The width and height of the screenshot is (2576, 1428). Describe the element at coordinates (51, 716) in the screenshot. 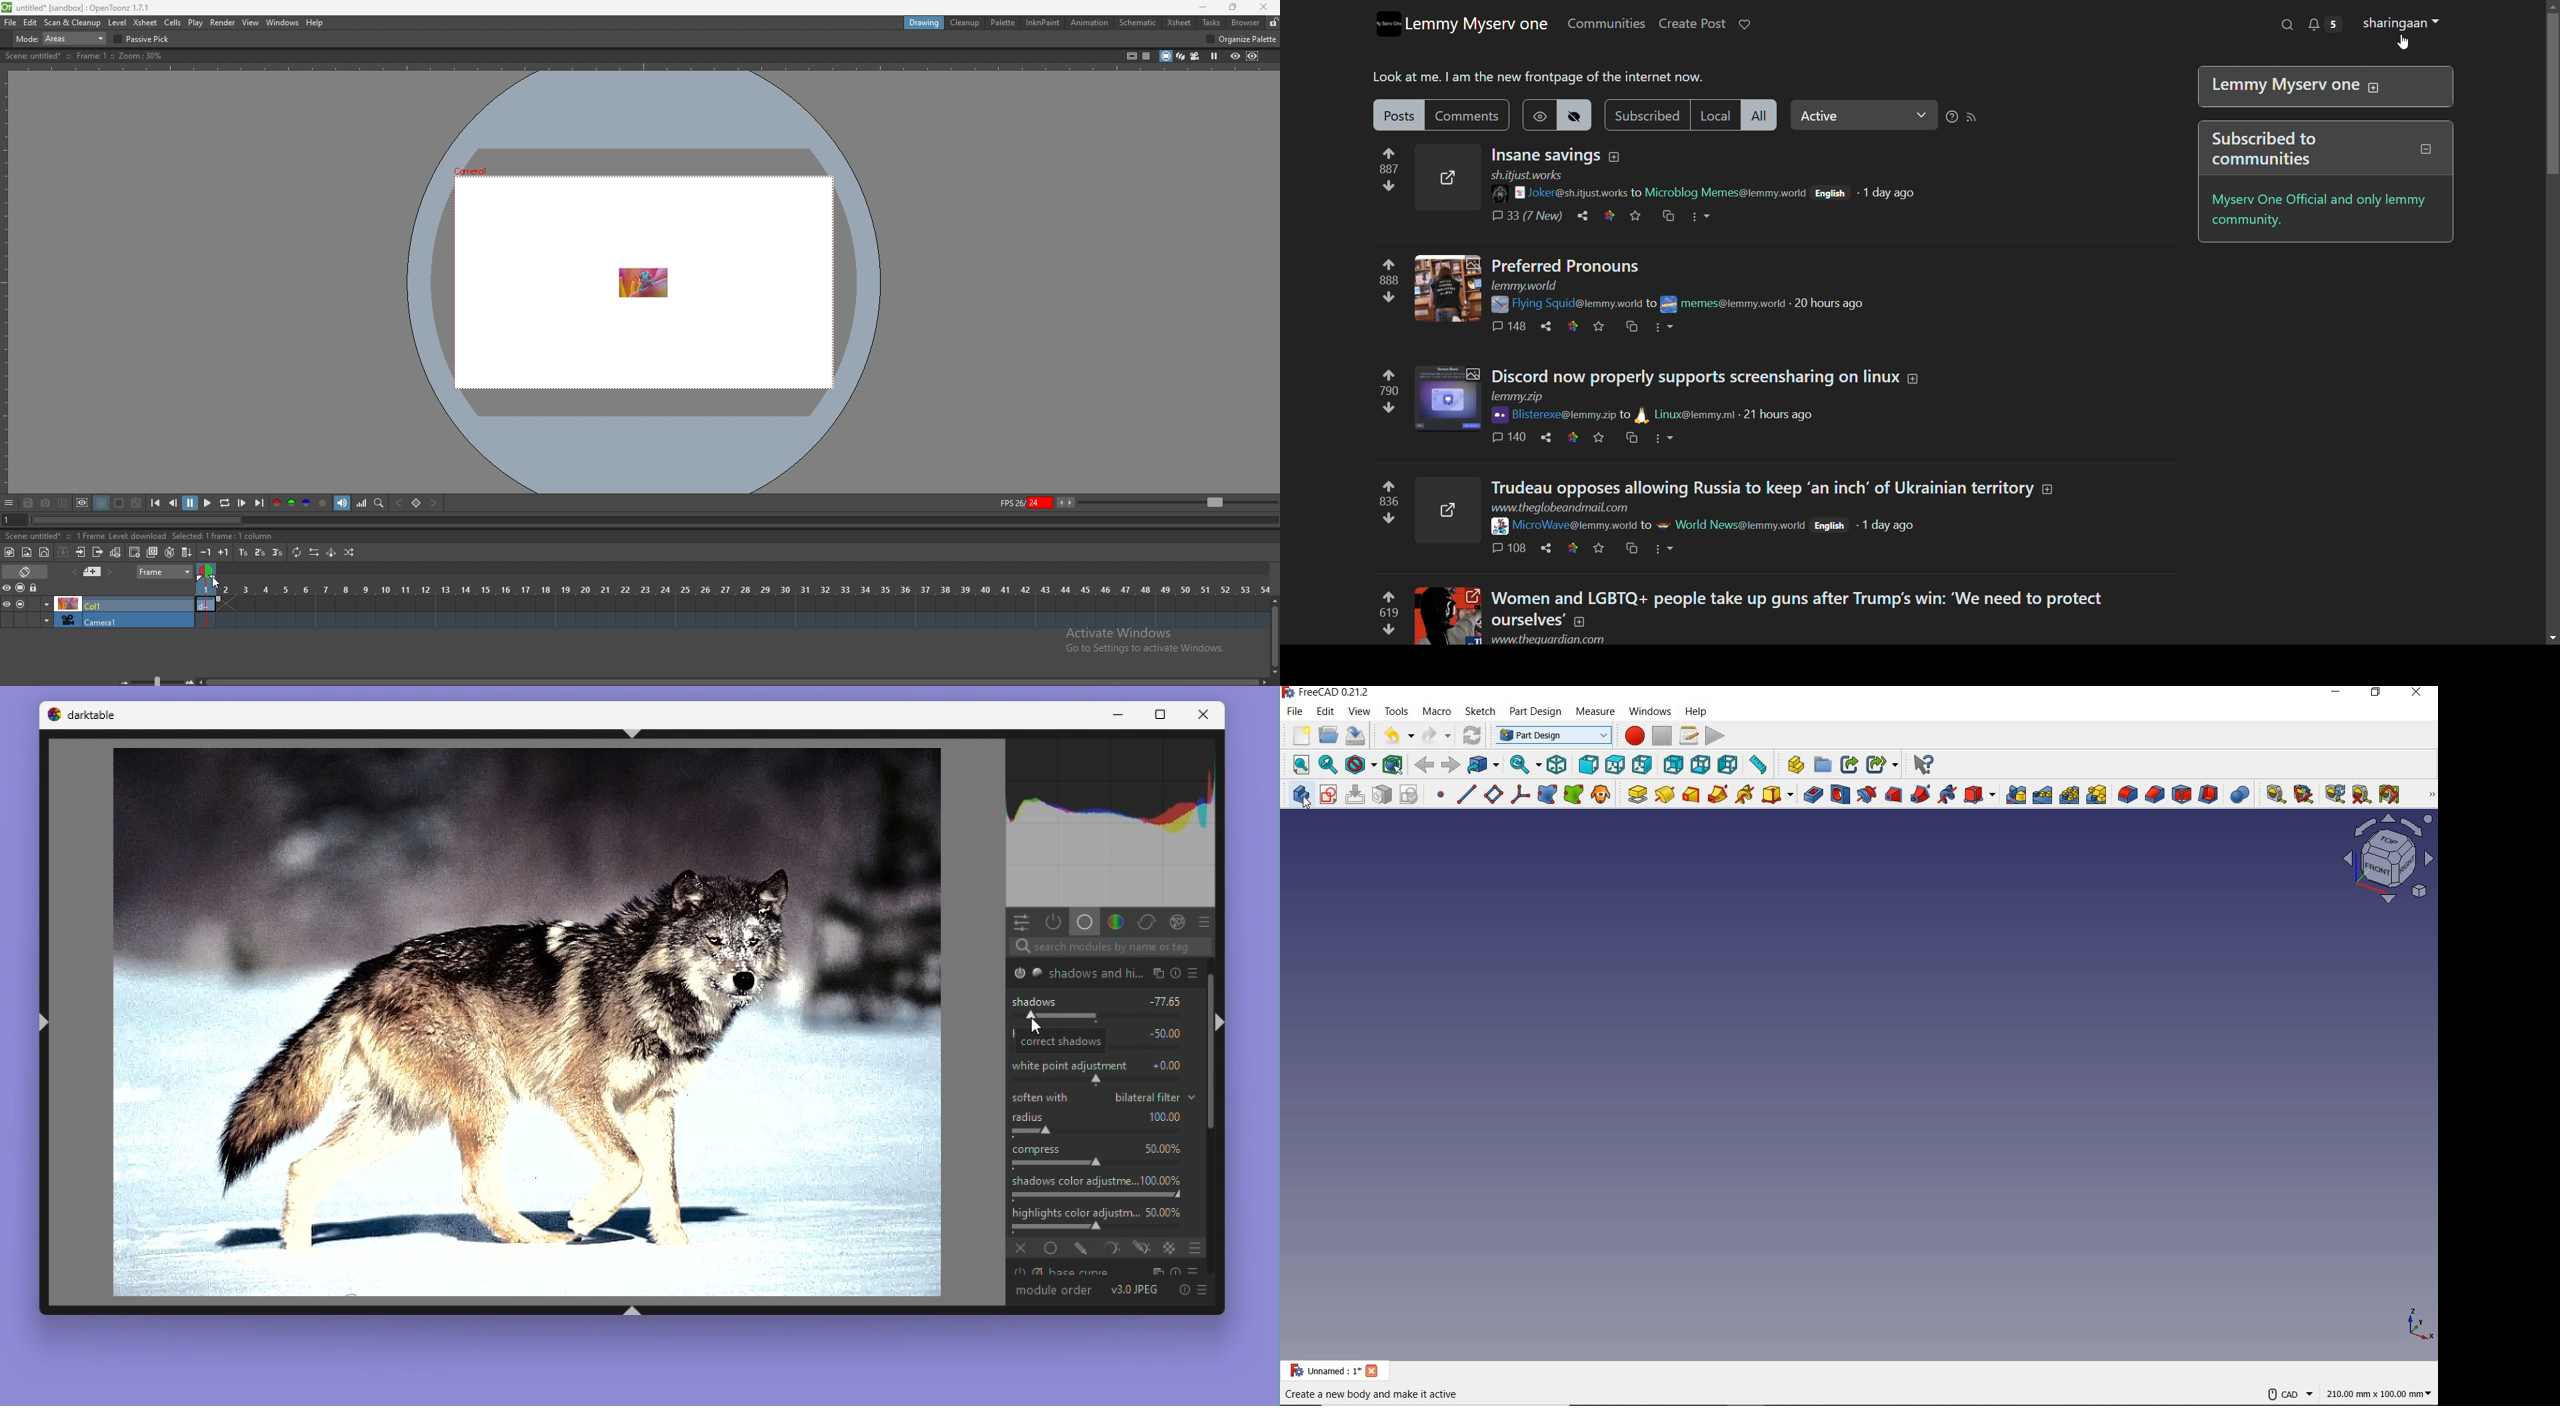

I see `Dark table logo` at that location.